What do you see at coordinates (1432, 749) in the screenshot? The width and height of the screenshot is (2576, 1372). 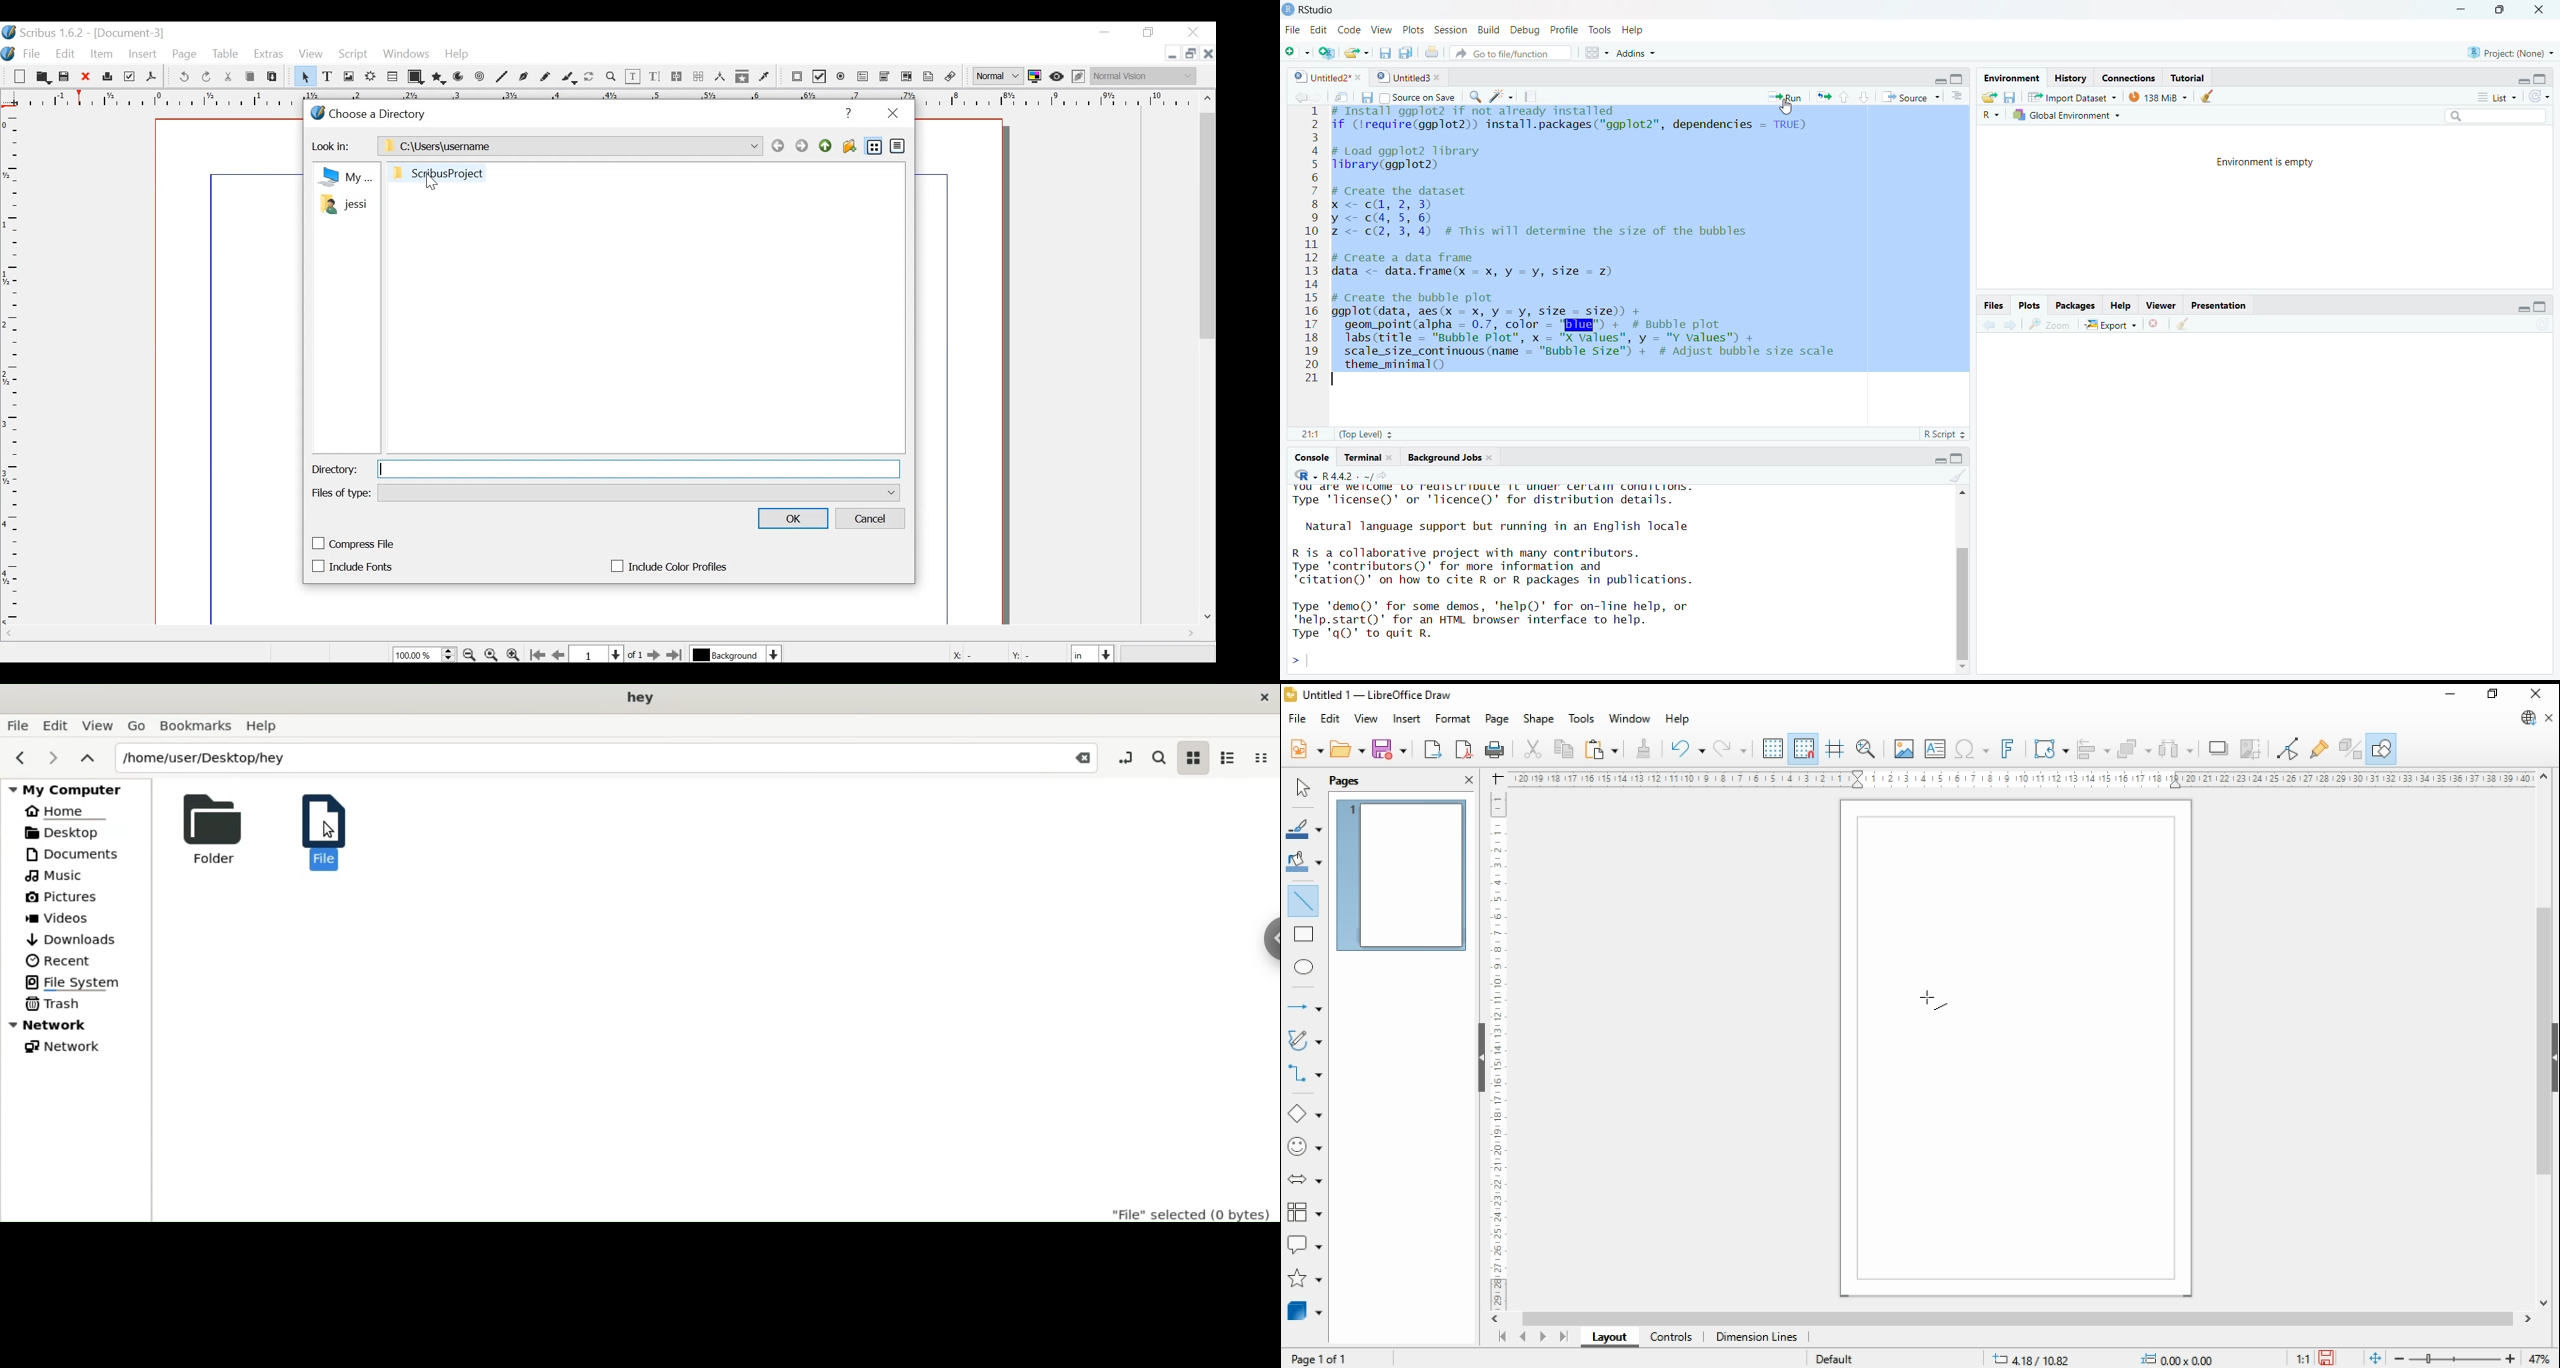 I see `export` at bounding box center [1432, 749].